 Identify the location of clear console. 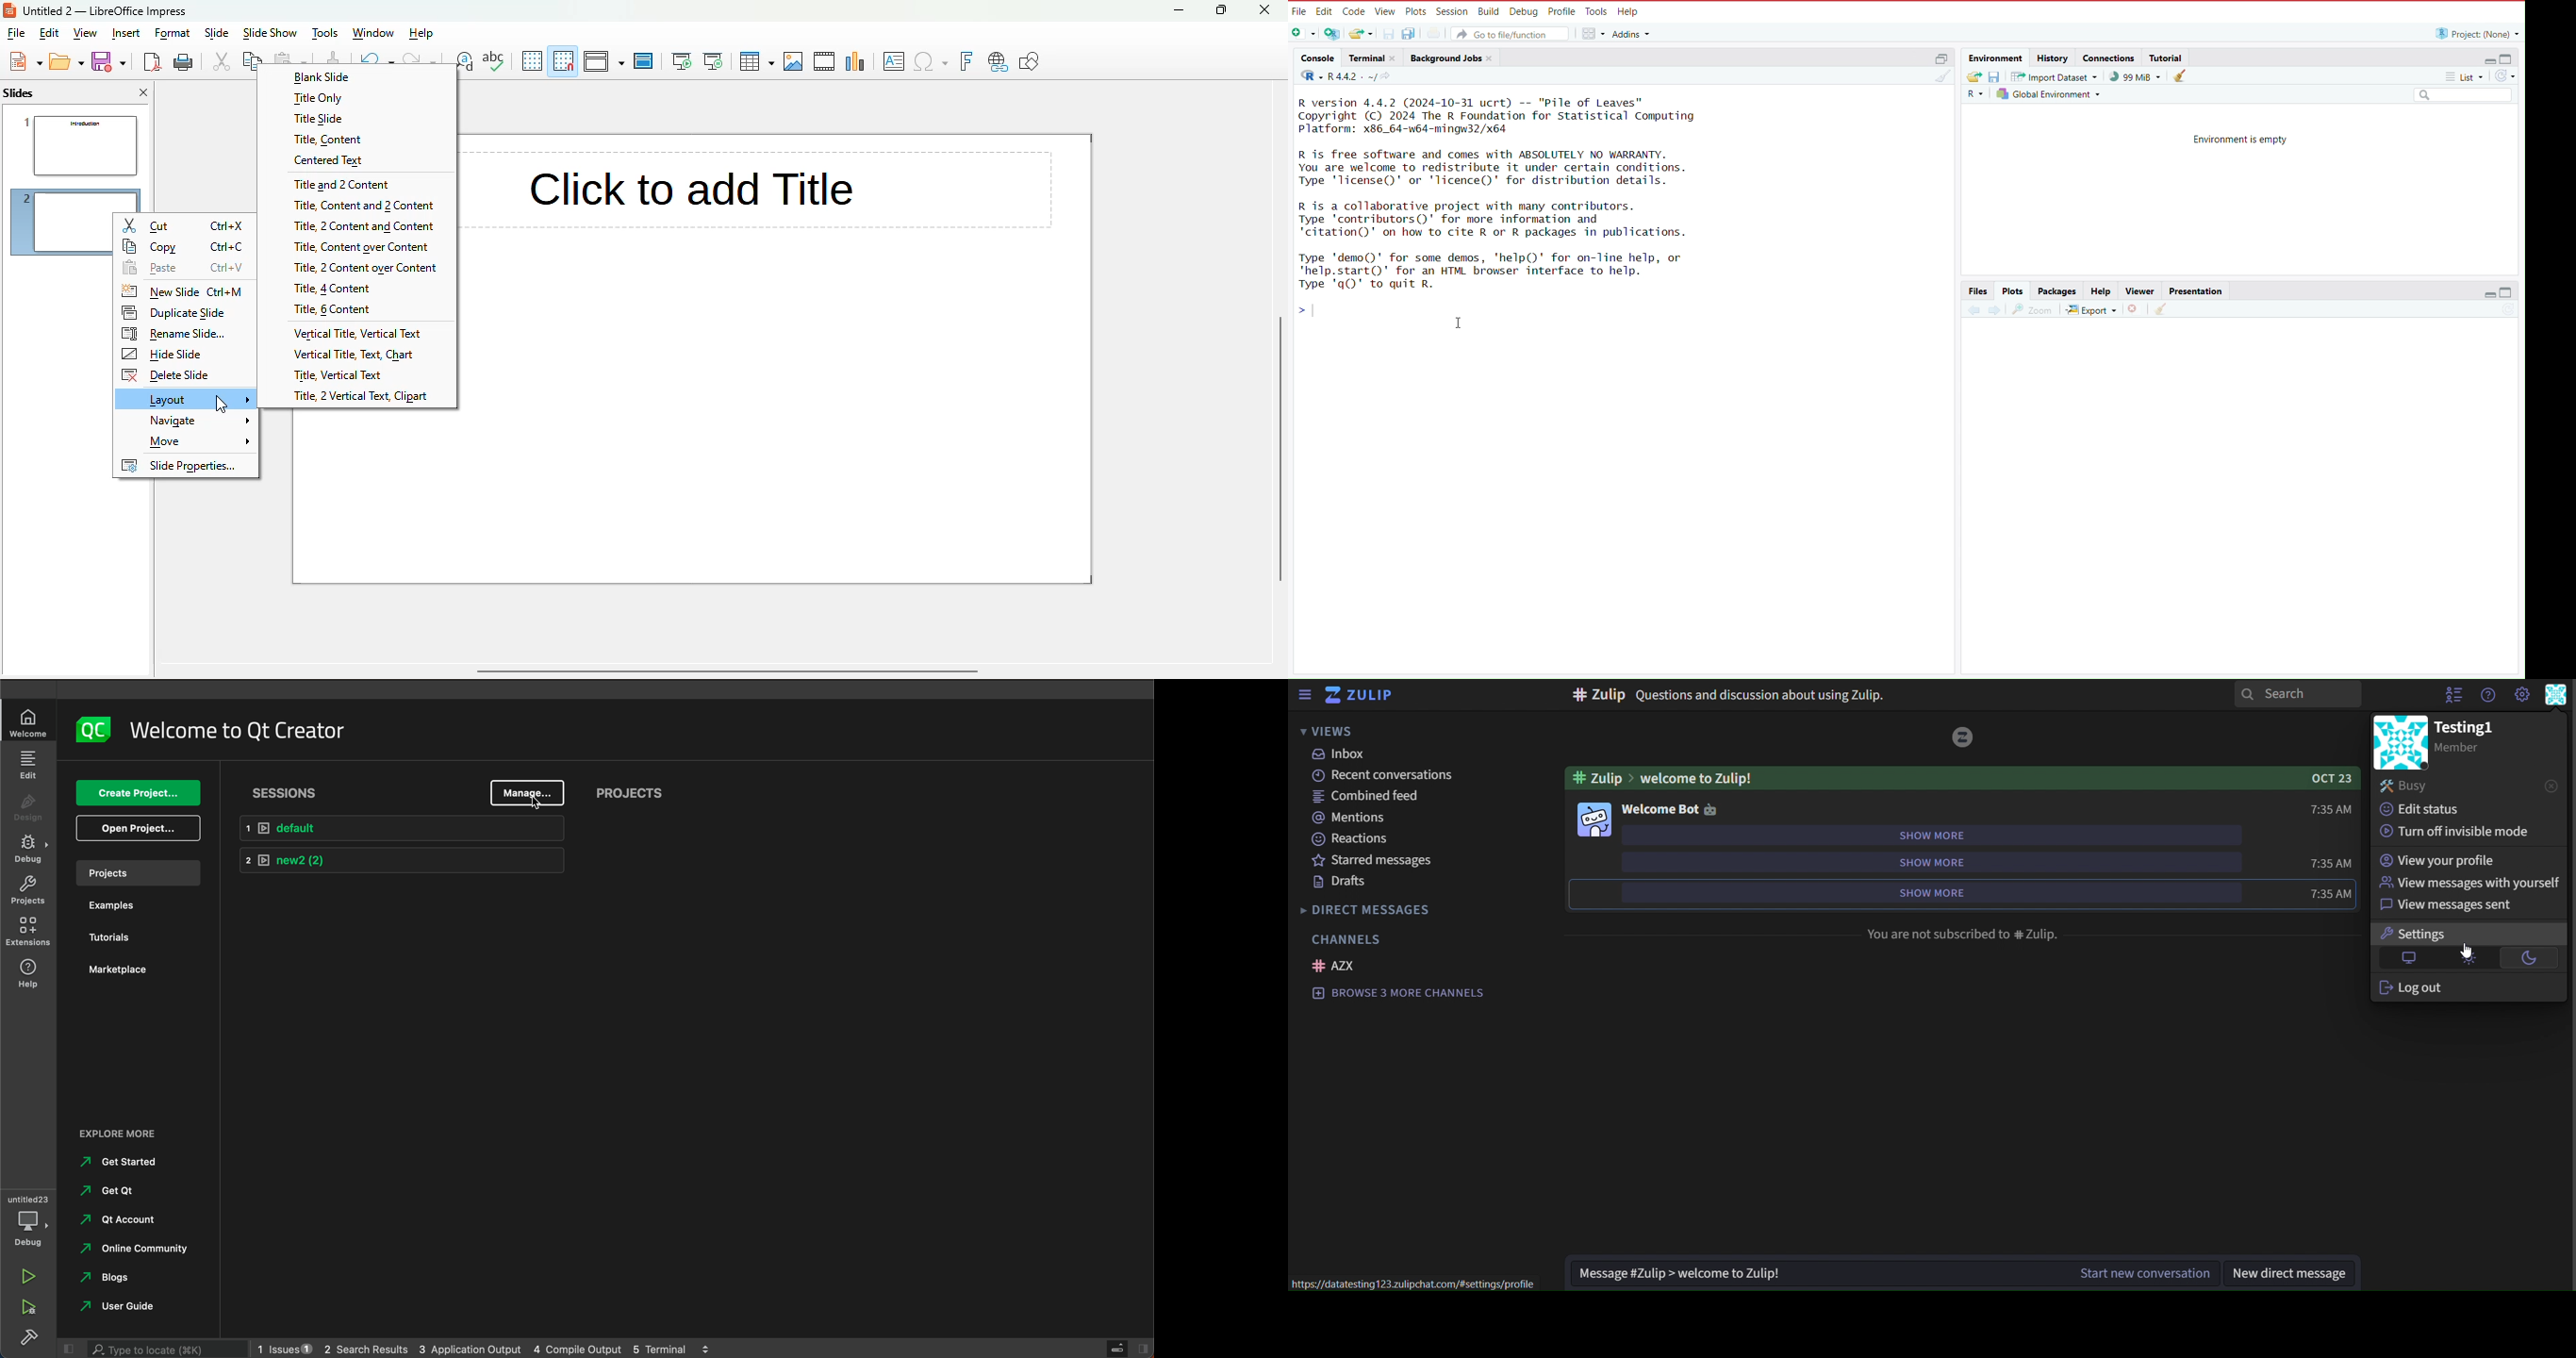
(1942, 77).